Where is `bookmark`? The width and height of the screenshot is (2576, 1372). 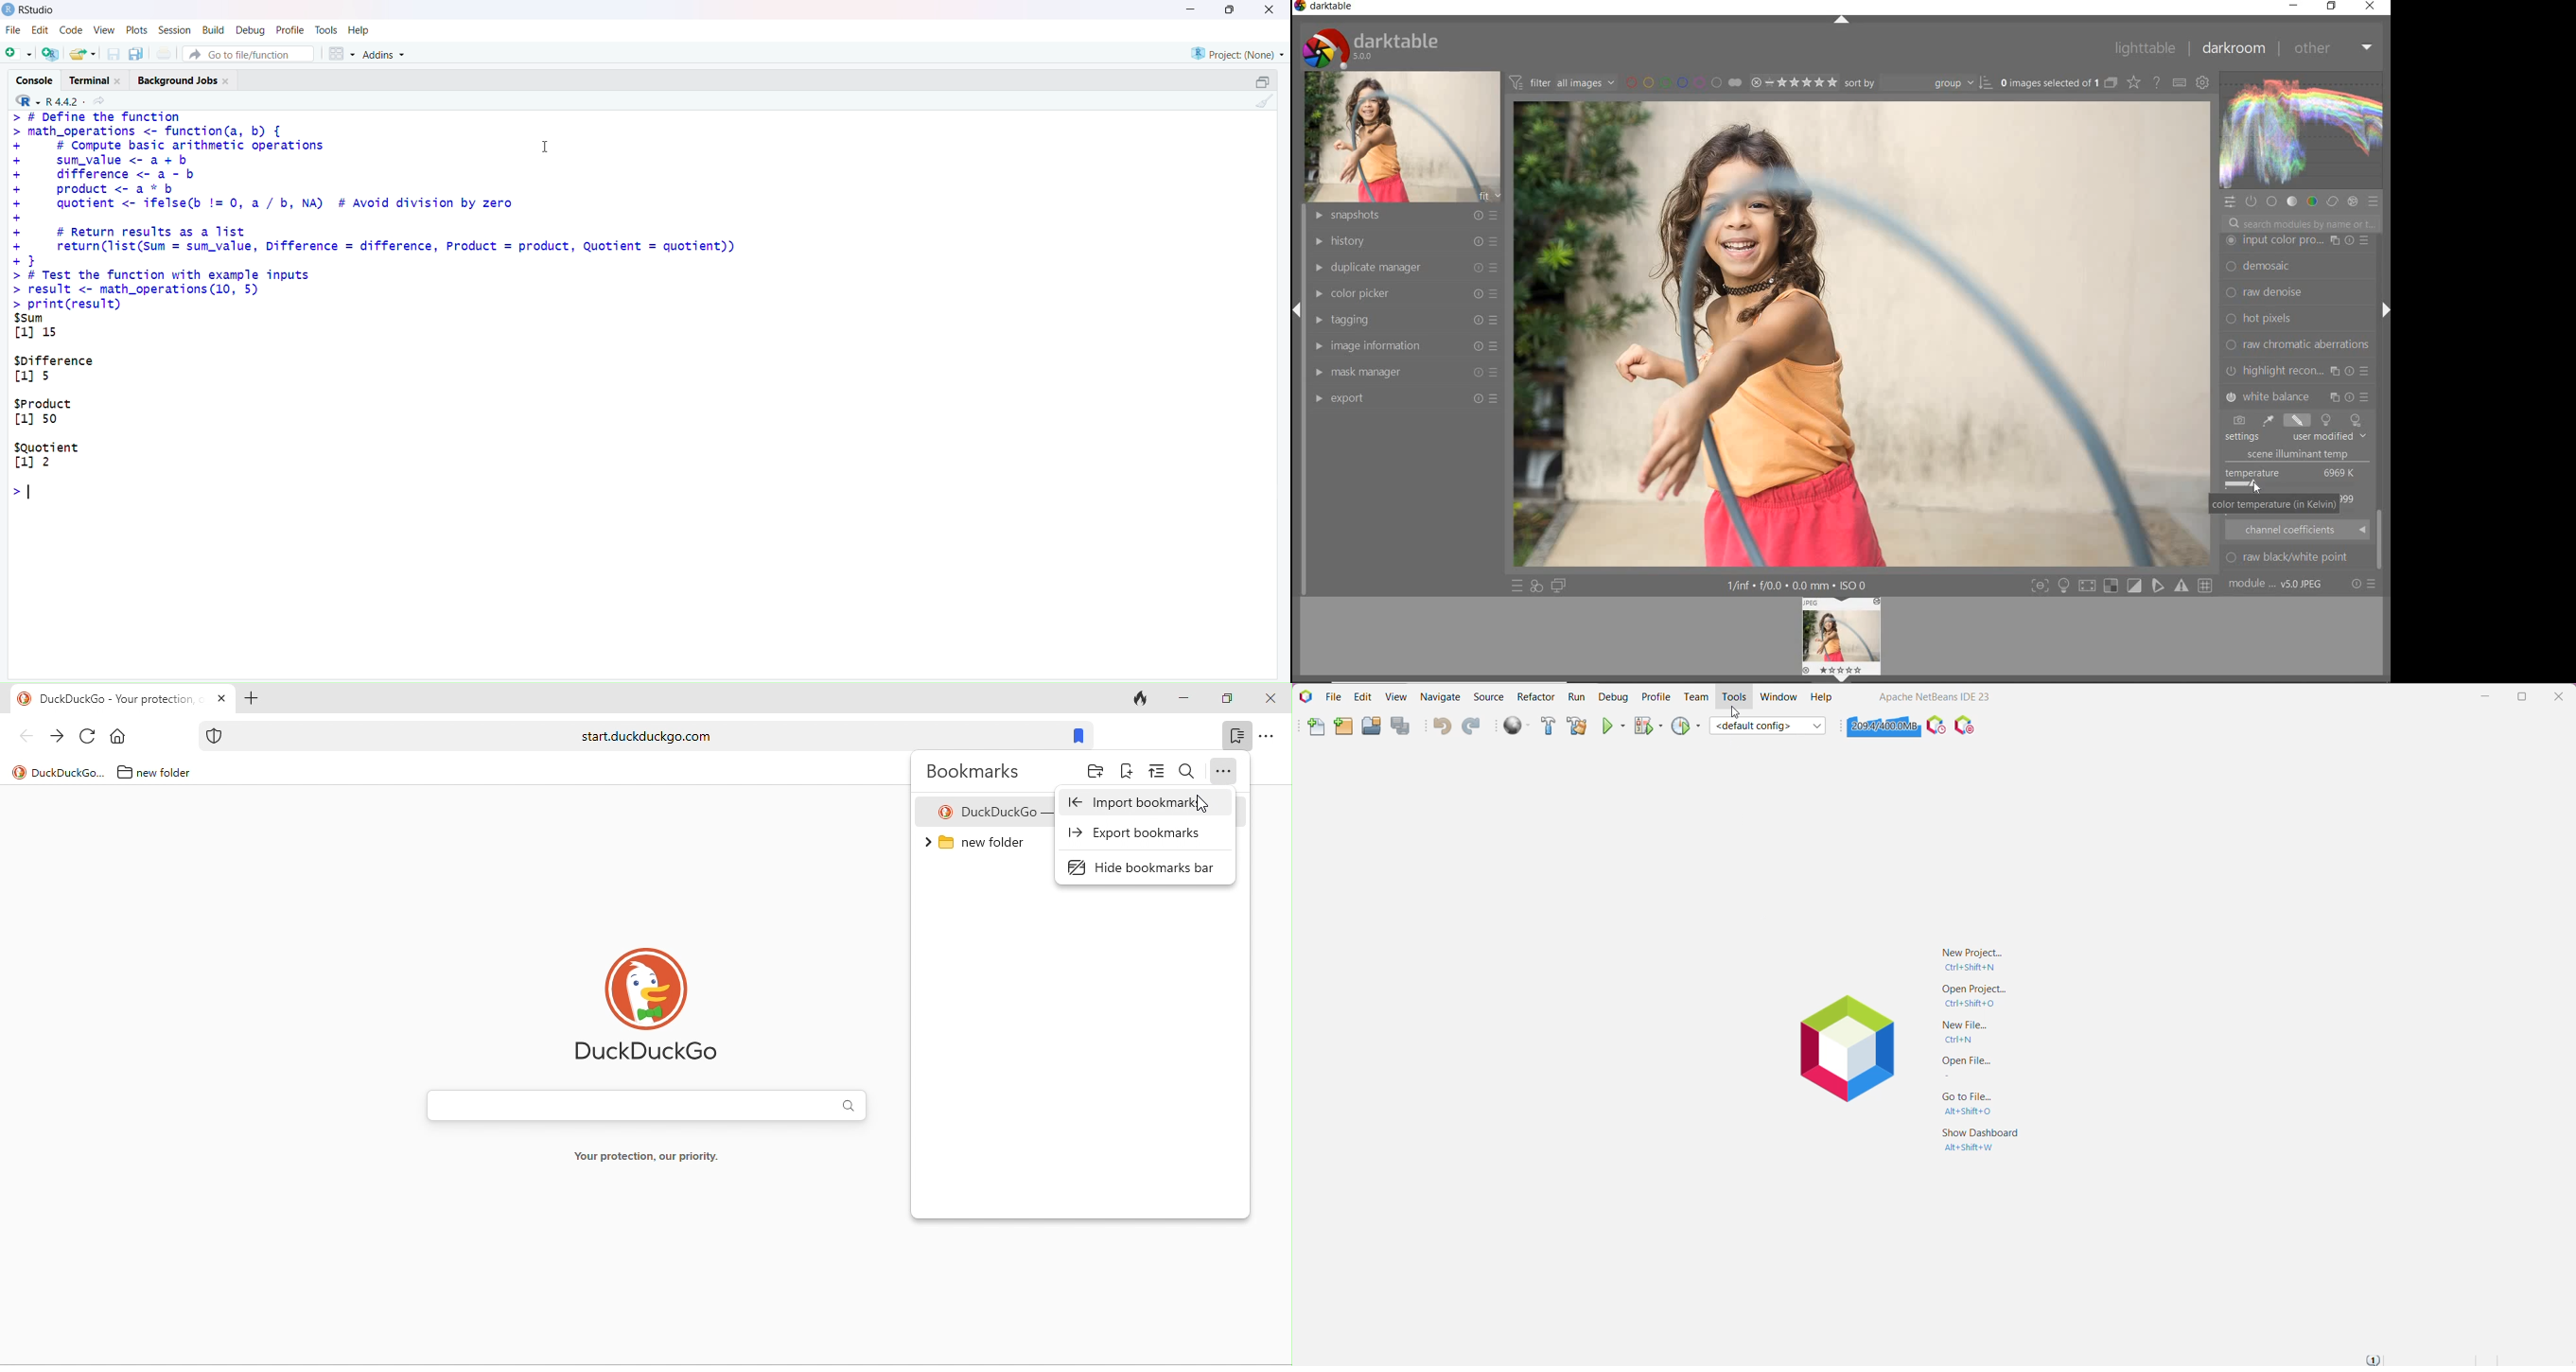
bookmark is located at coordinates (1127, 774).